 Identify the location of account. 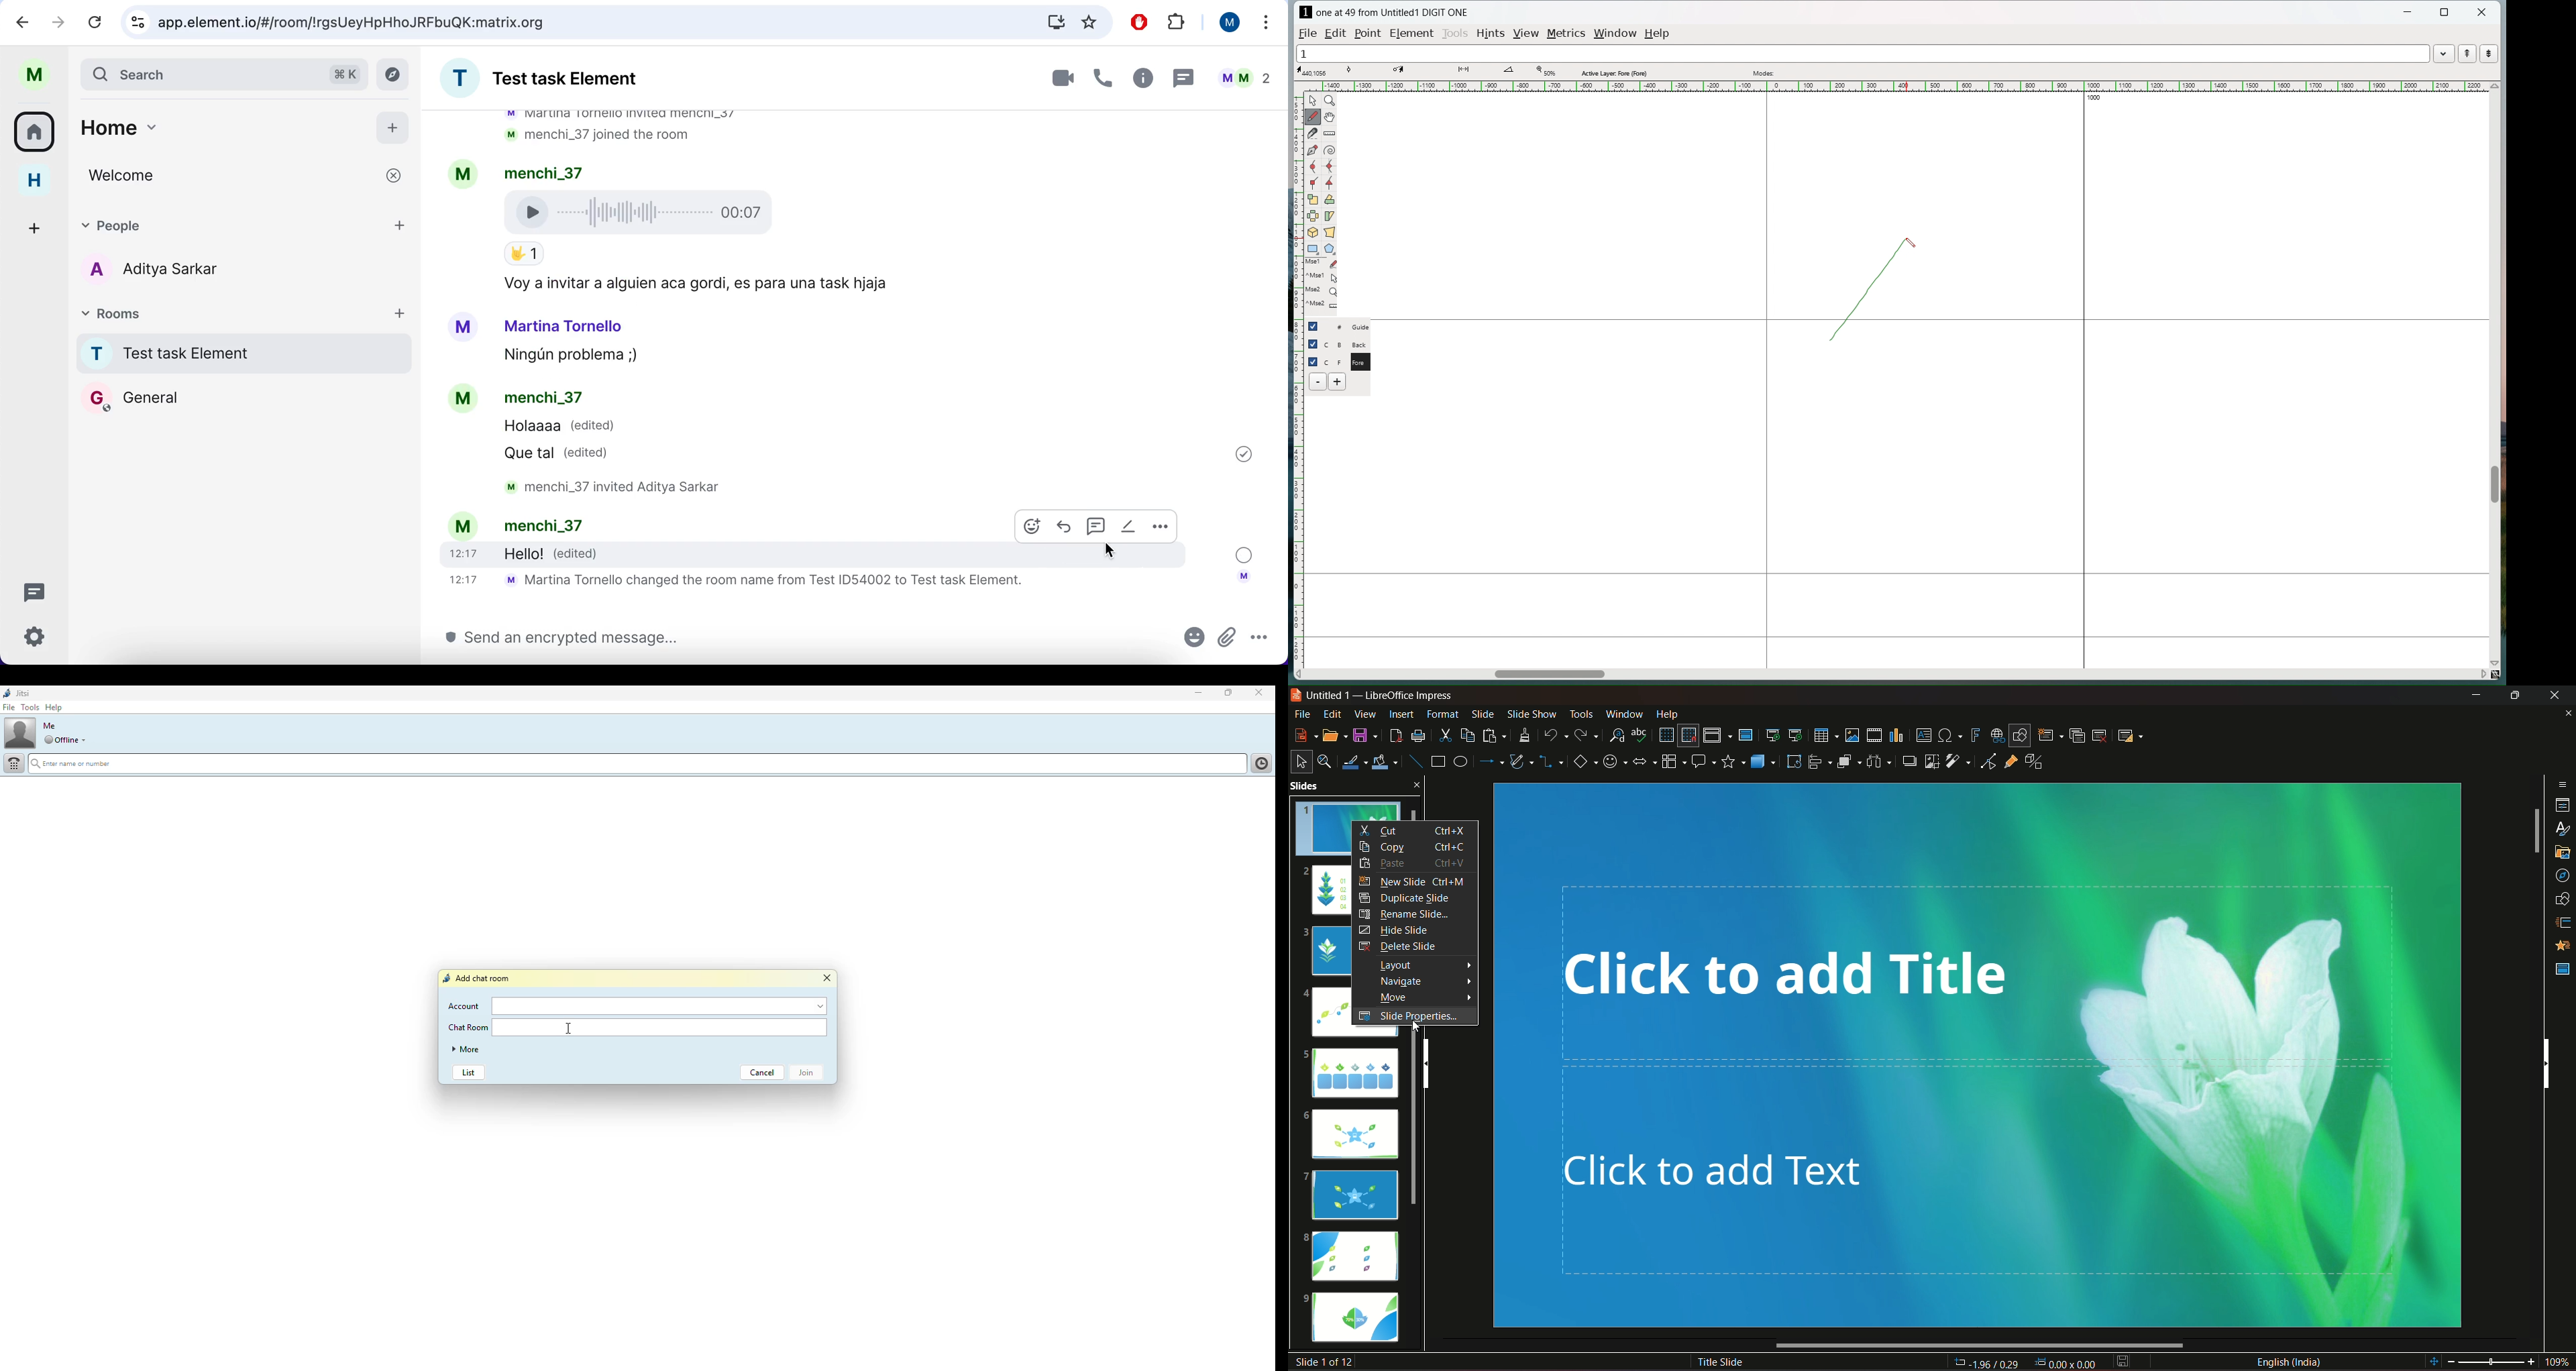
(461, 525).